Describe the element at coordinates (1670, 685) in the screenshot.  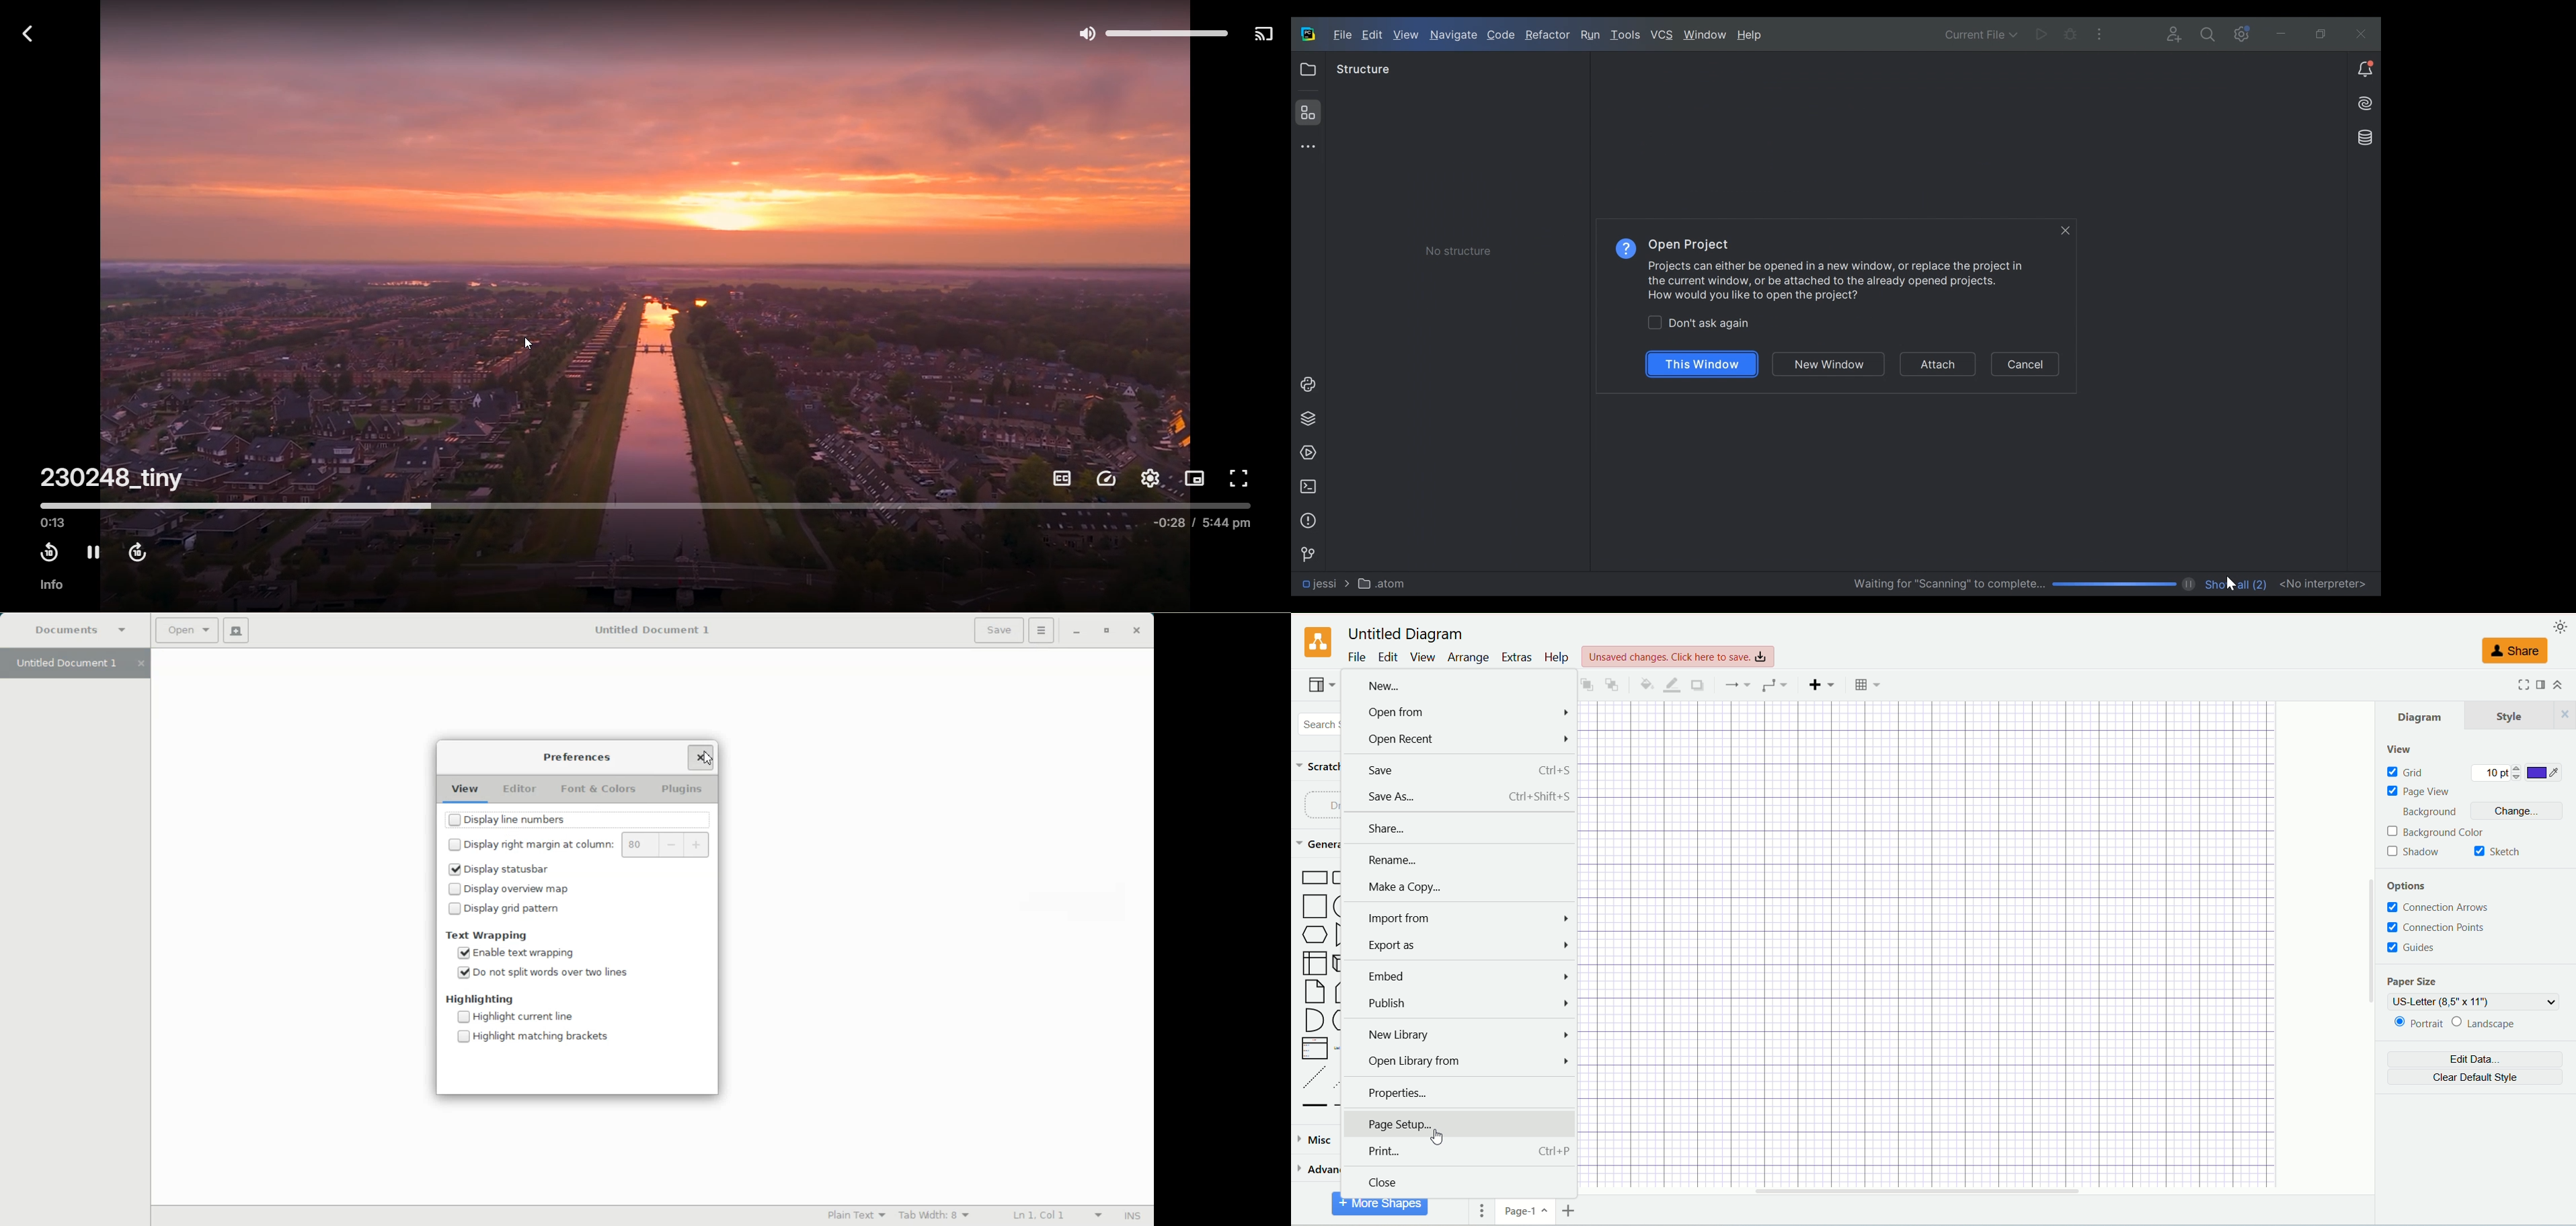
I see `line color` at that location.